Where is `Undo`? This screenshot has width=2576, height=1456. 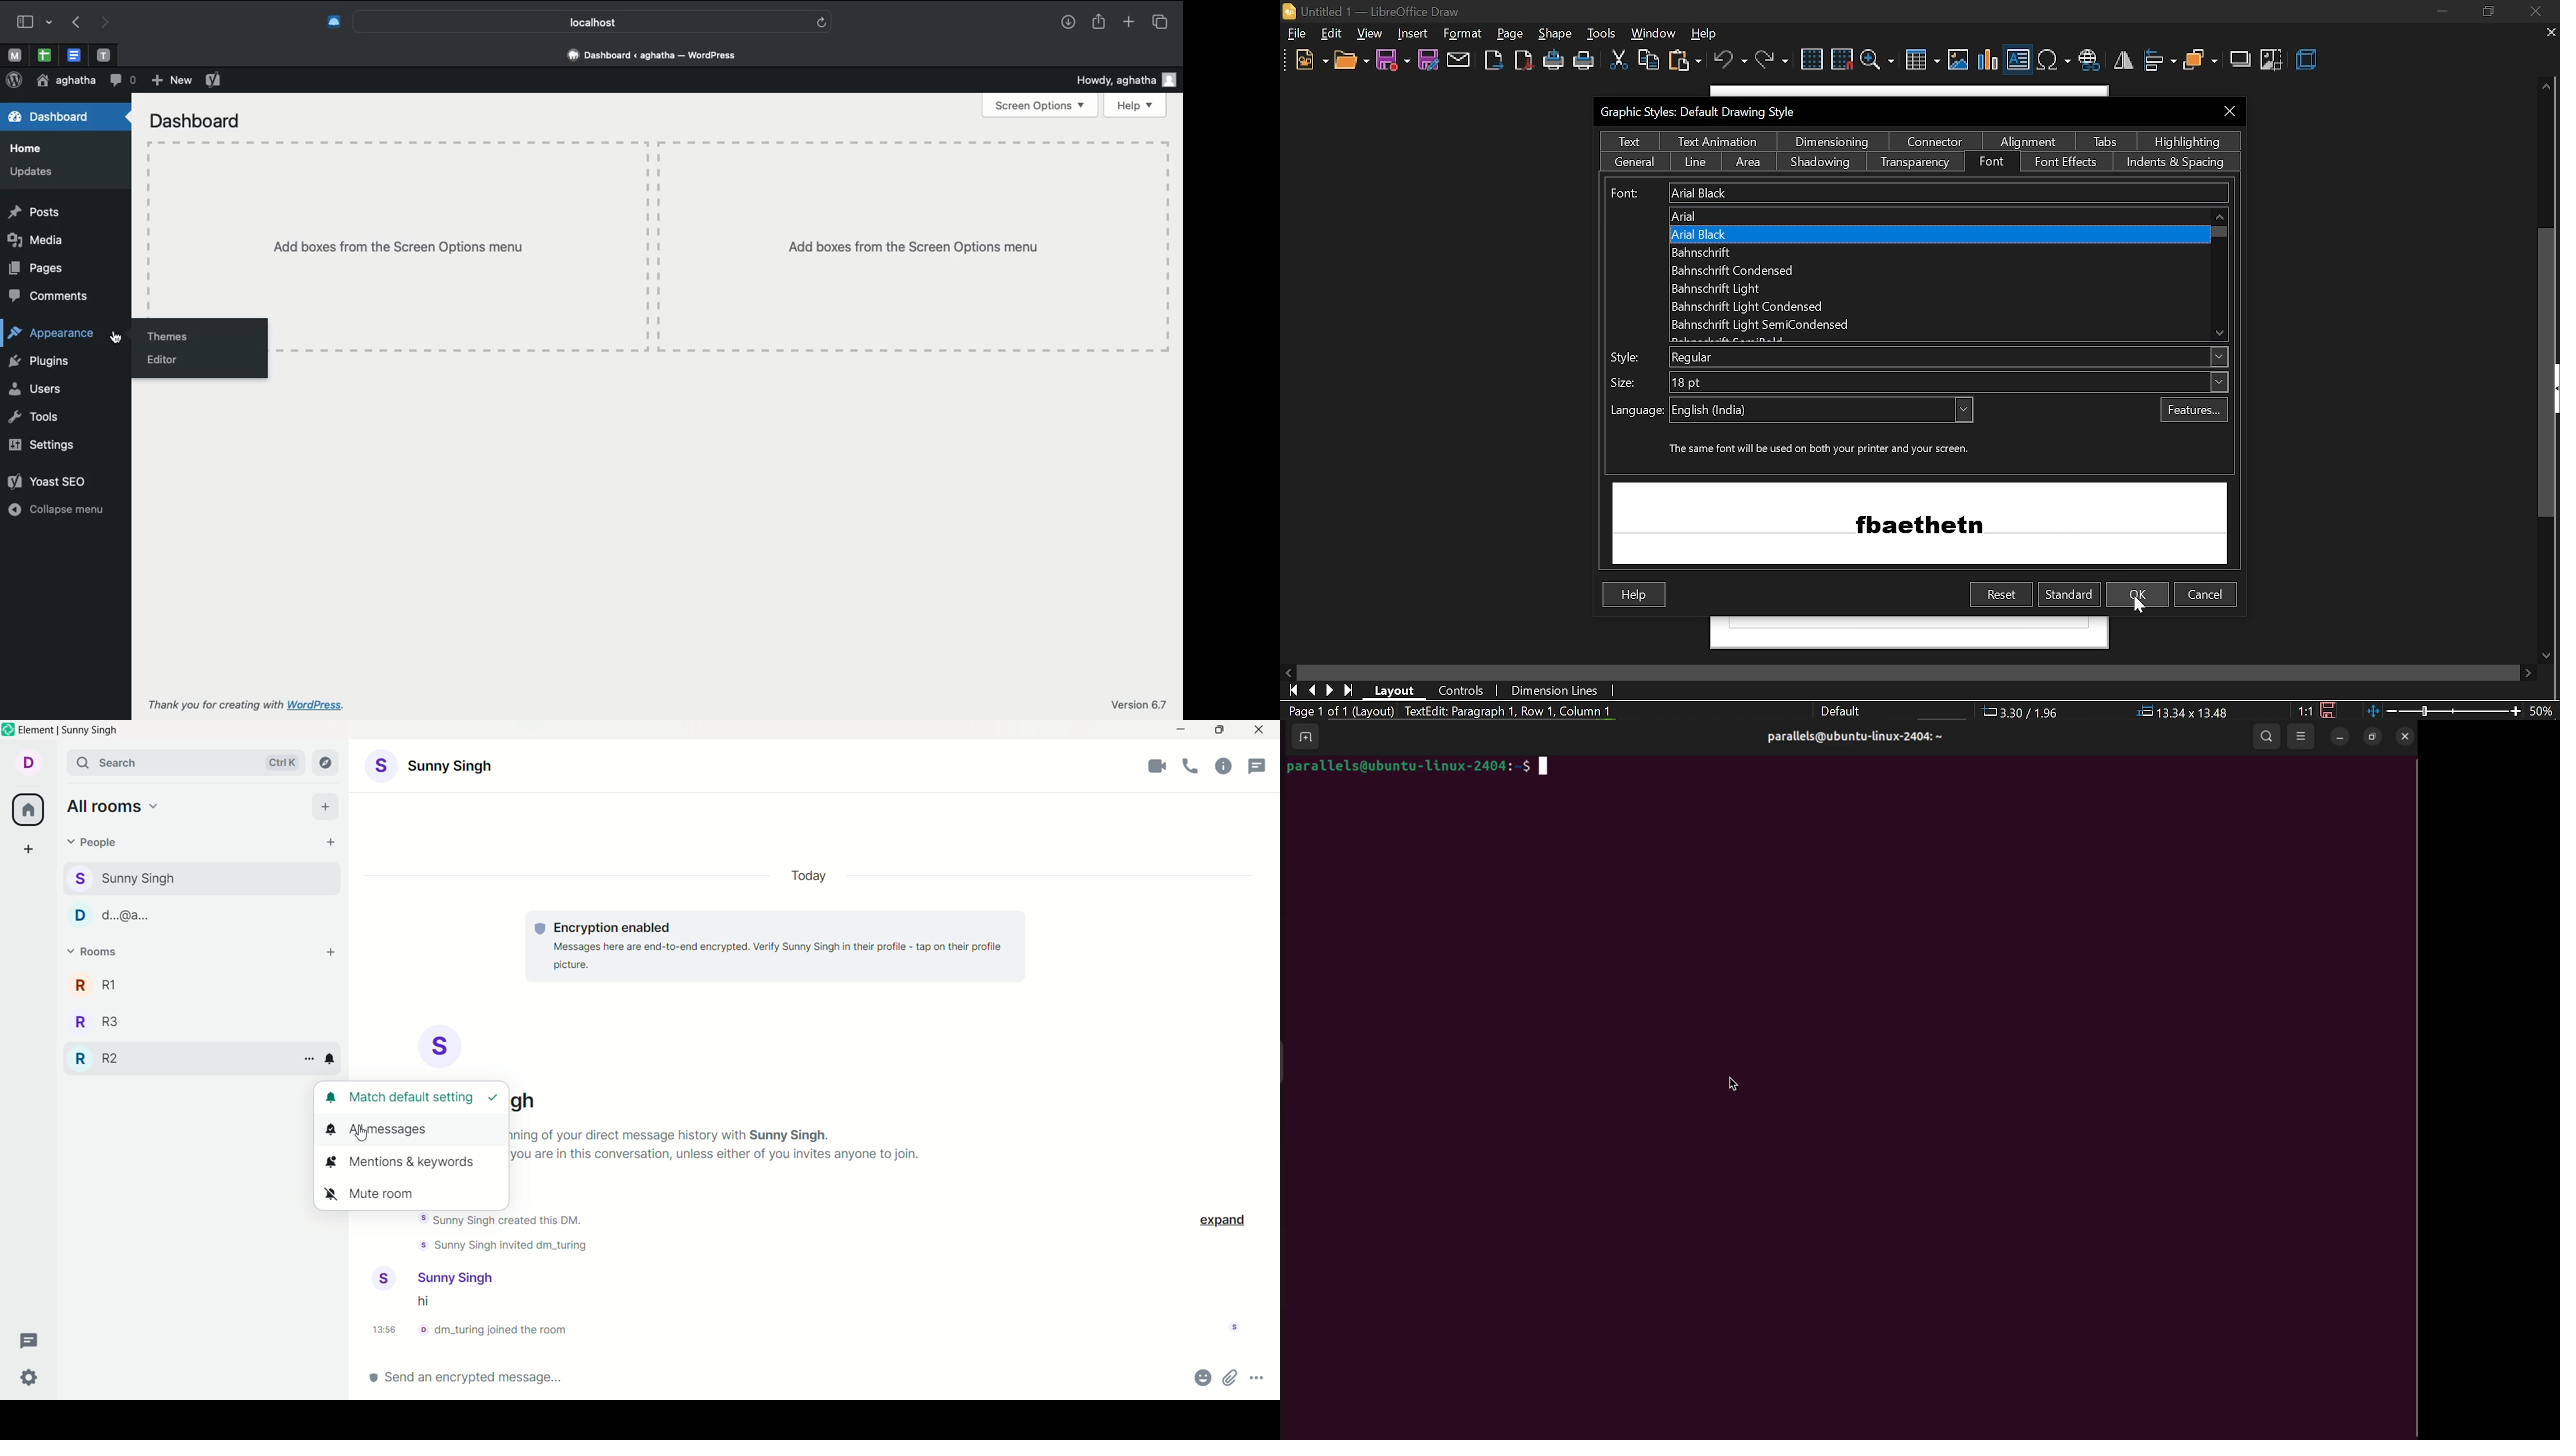 Undo is located at coordinates (76, 21).